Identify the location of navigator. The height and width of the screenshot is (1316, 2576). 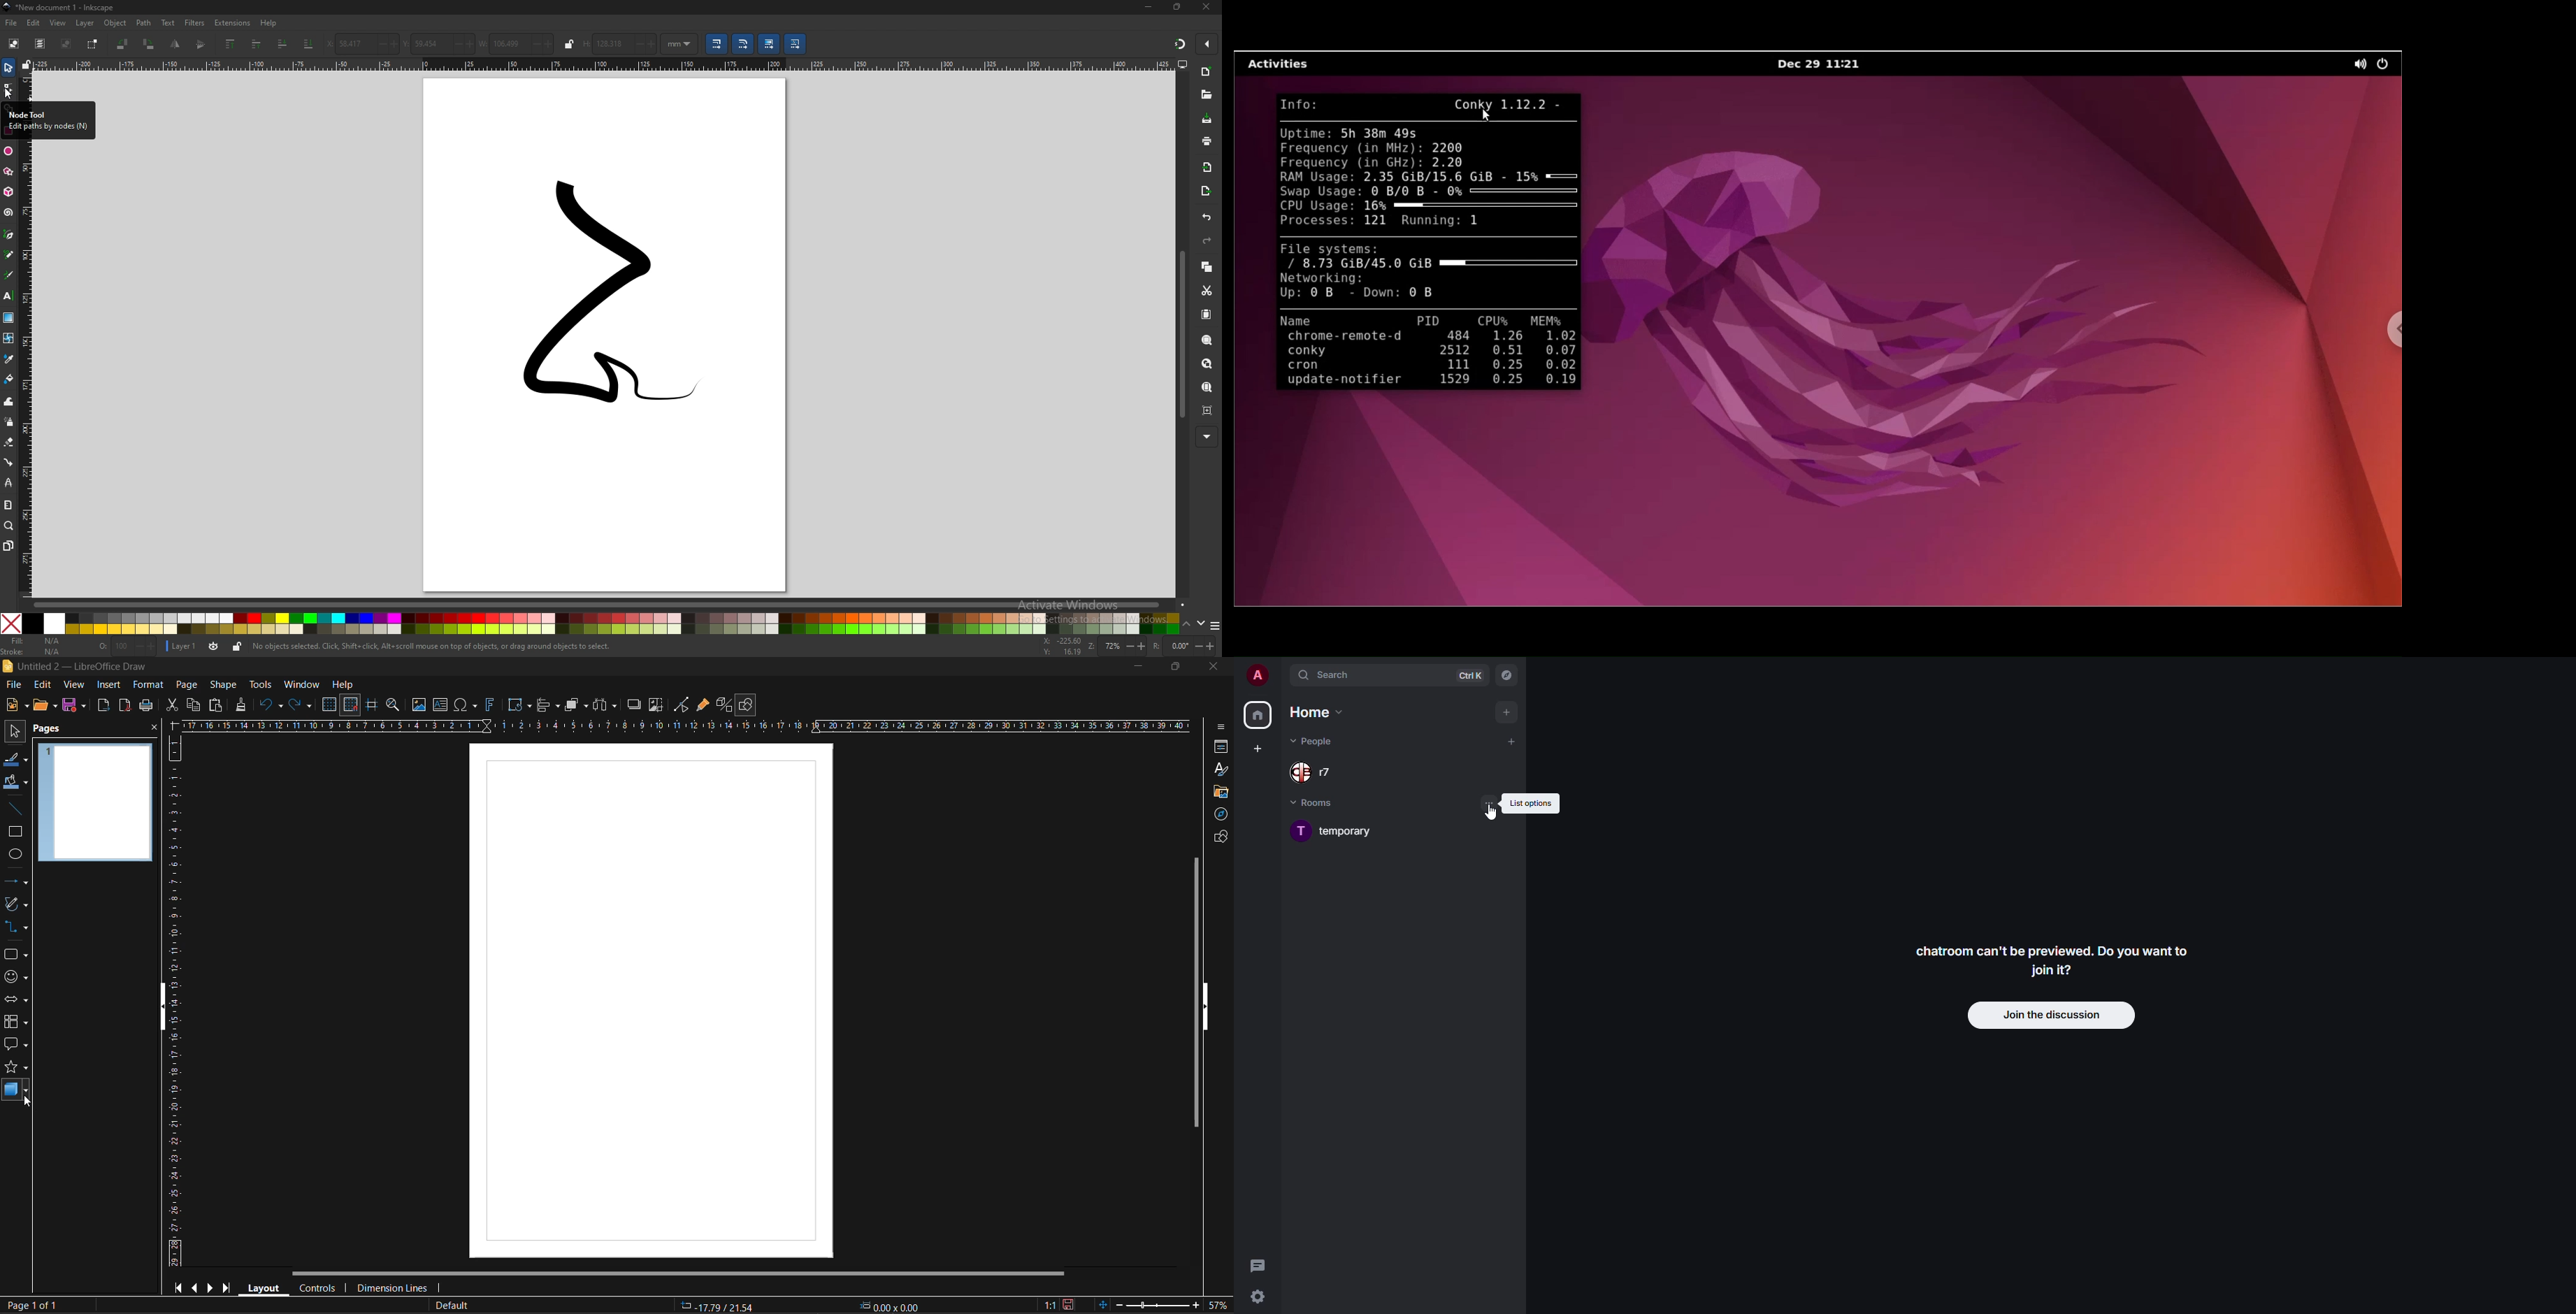
(1223, 816).